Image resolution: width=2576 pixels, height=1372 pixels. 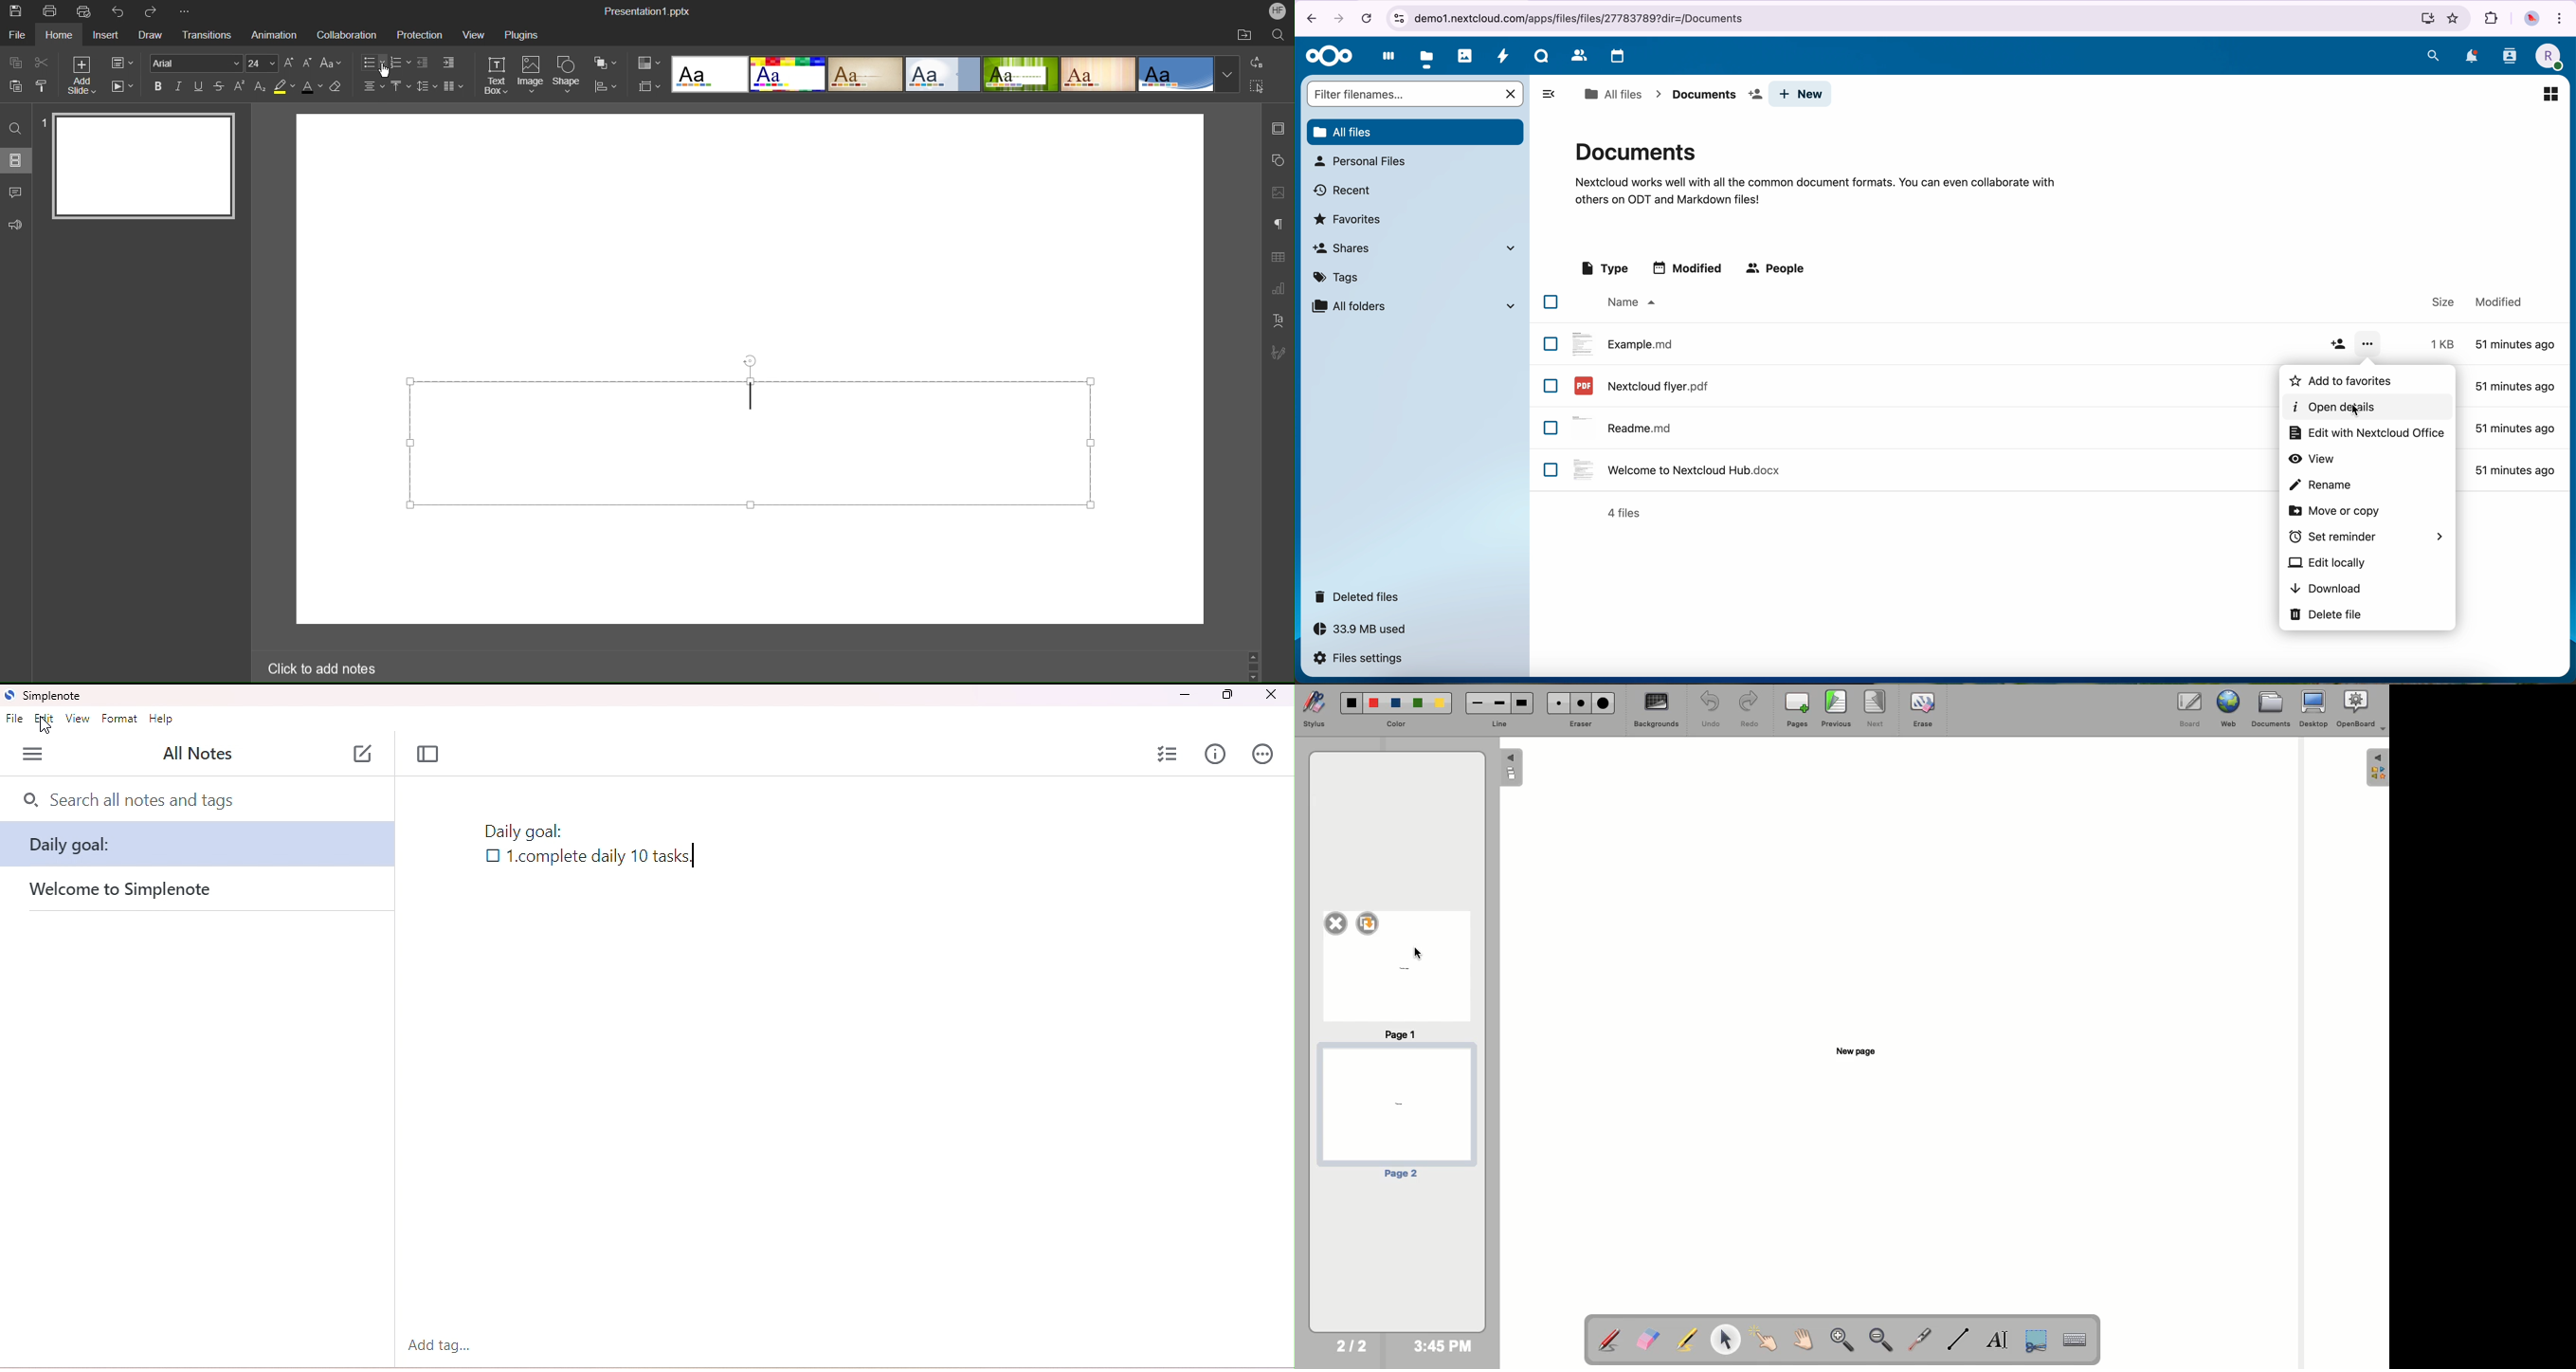 What do you see at coordinates (943, 75) in the screenshot?
I see `template` at bounding box center [943, 75].